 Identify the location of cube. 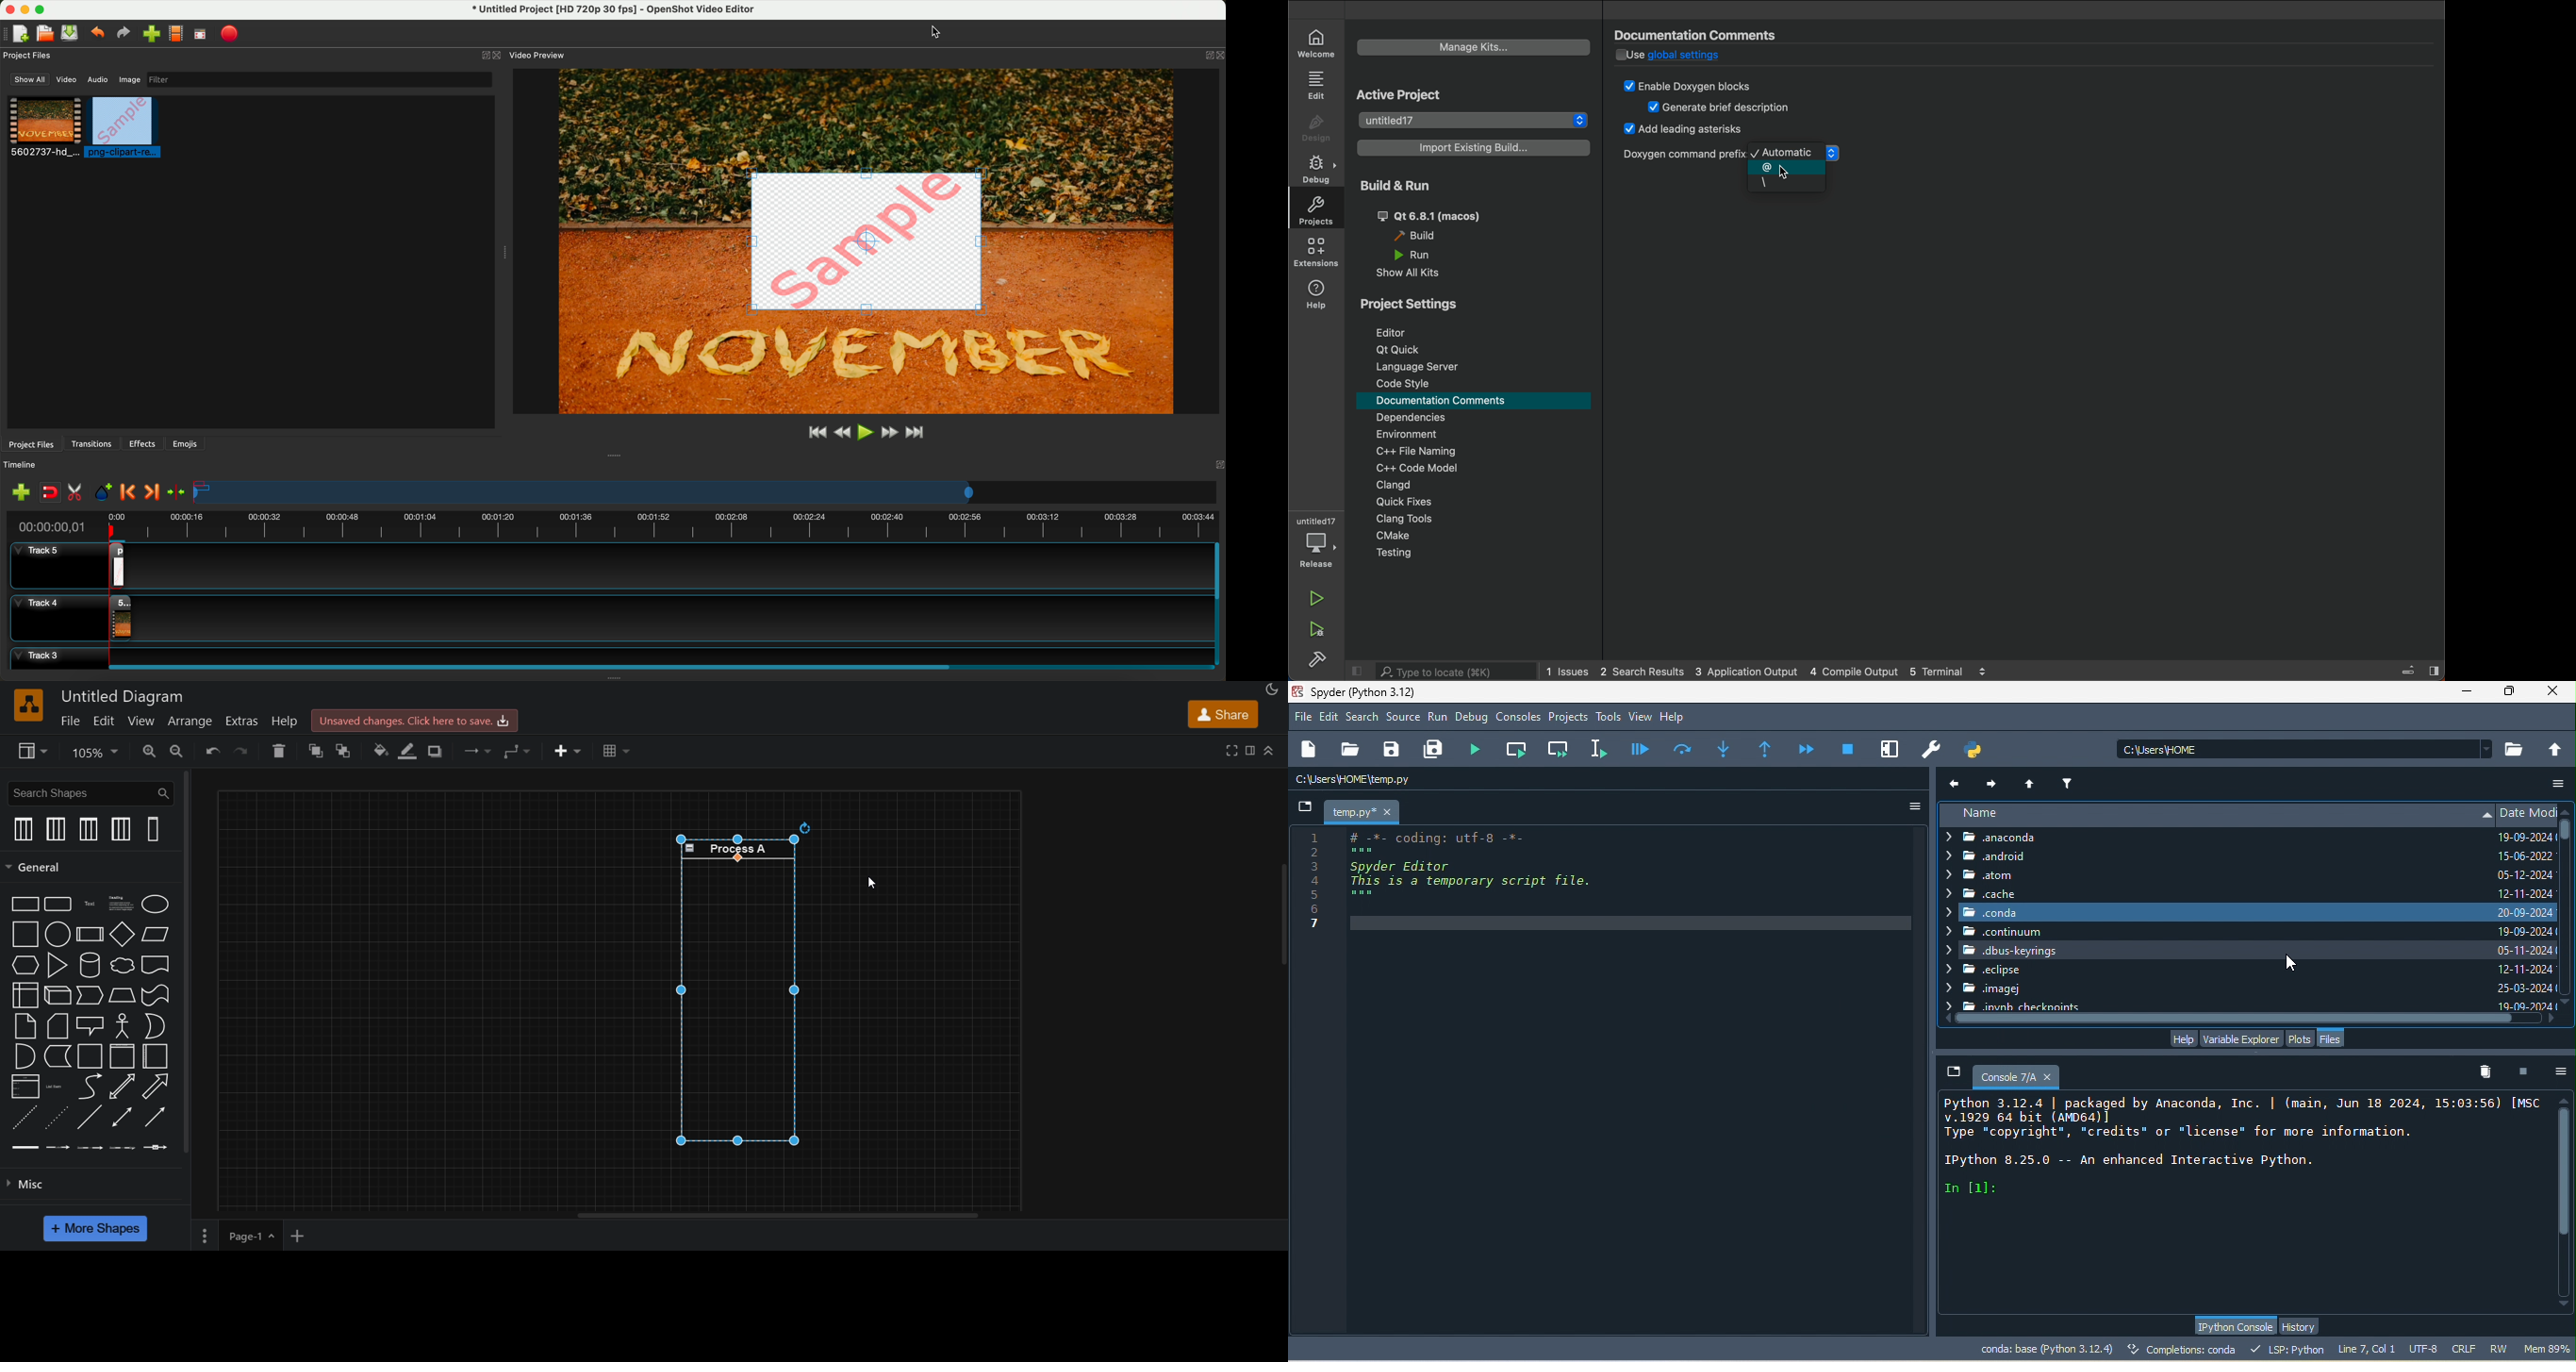
(55, 997).